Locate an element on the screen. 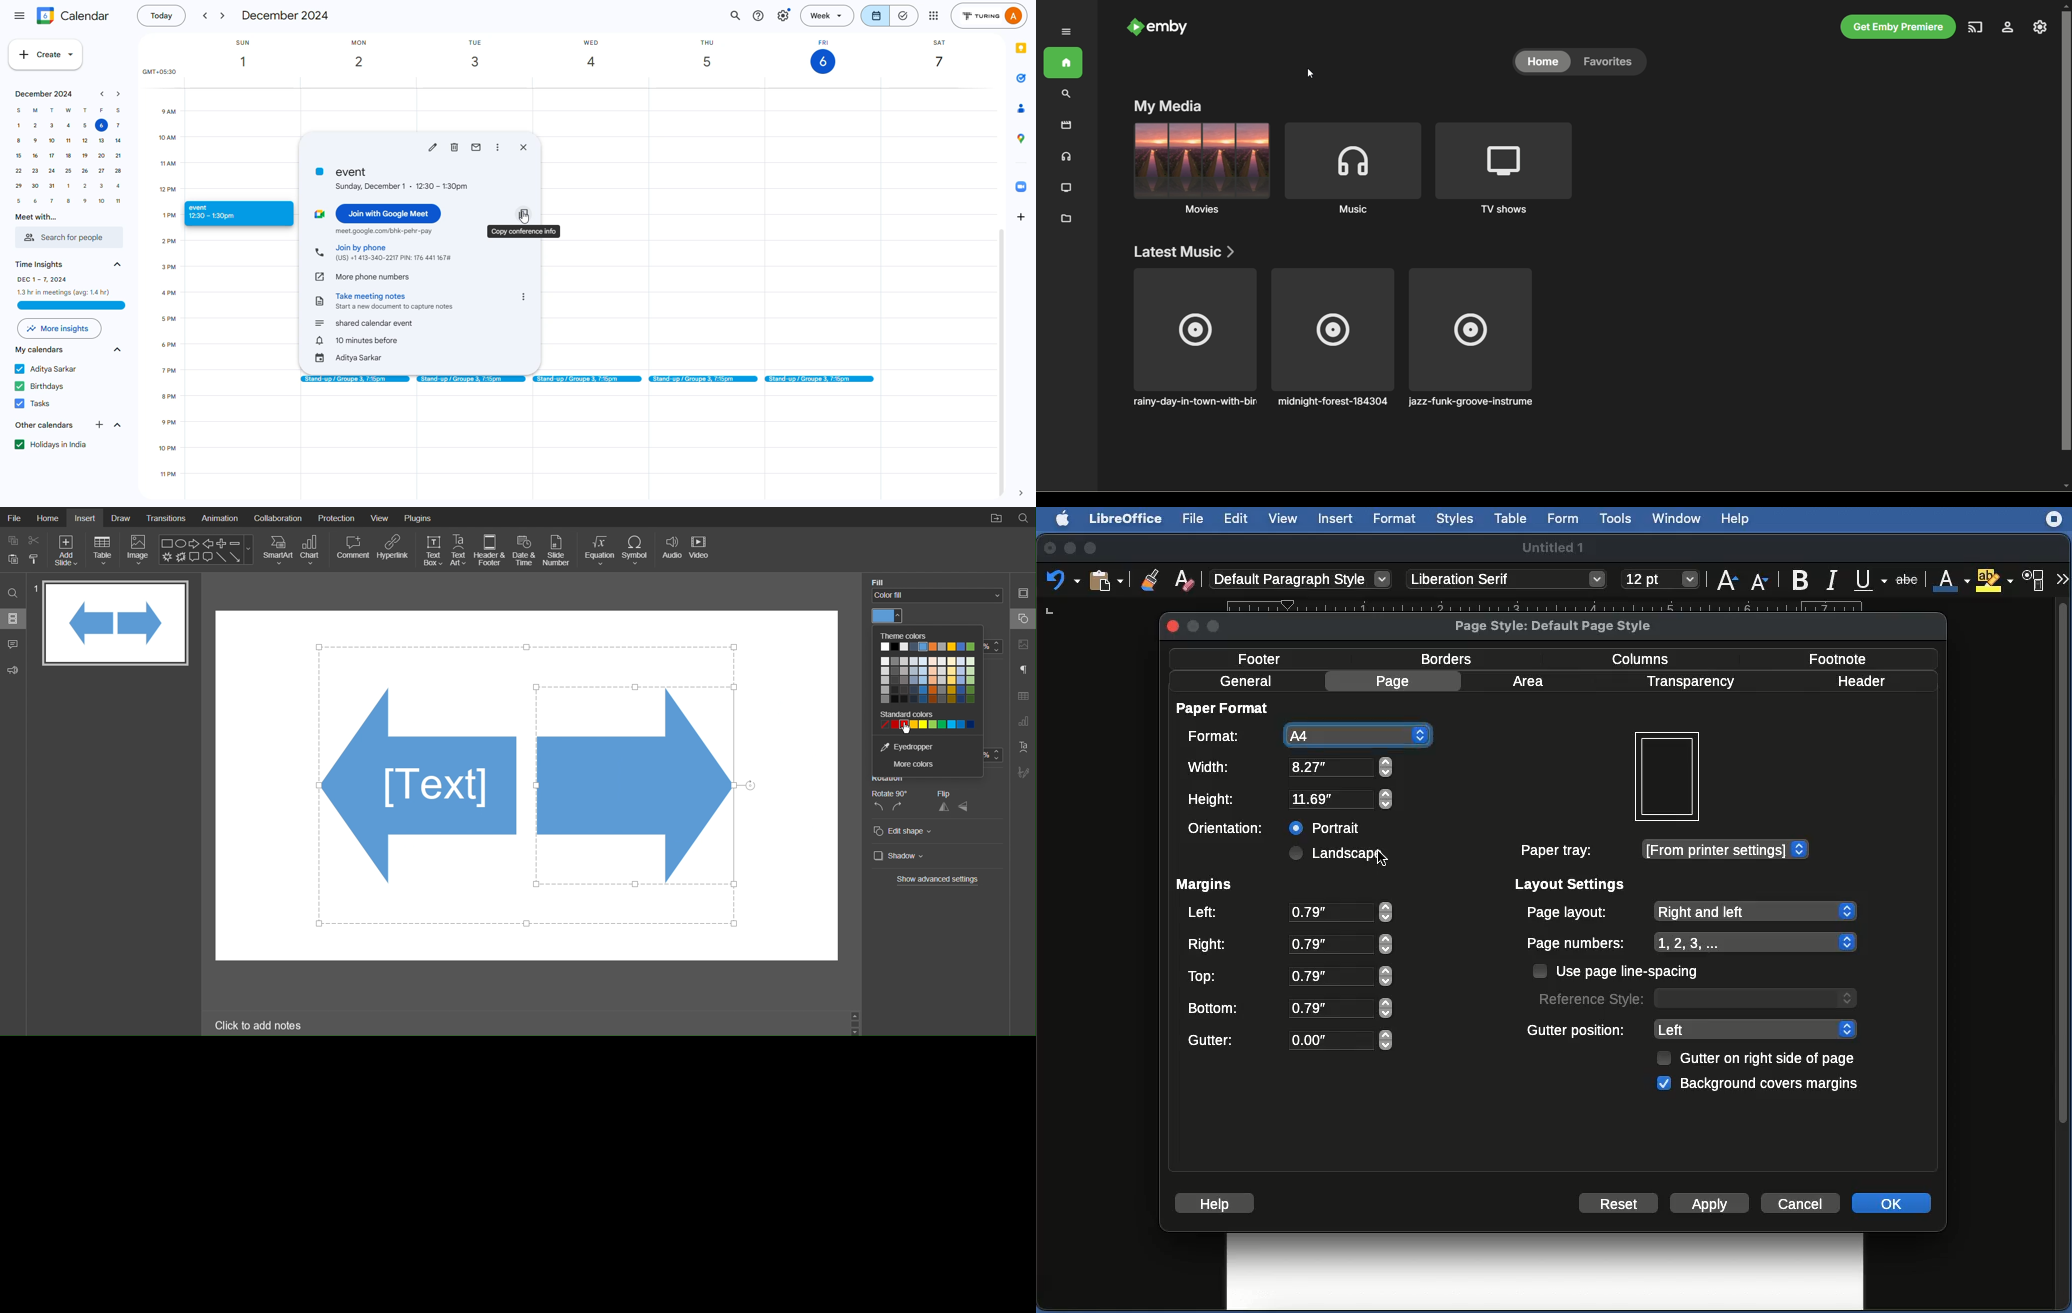  View is located at coordinates (382, 517).